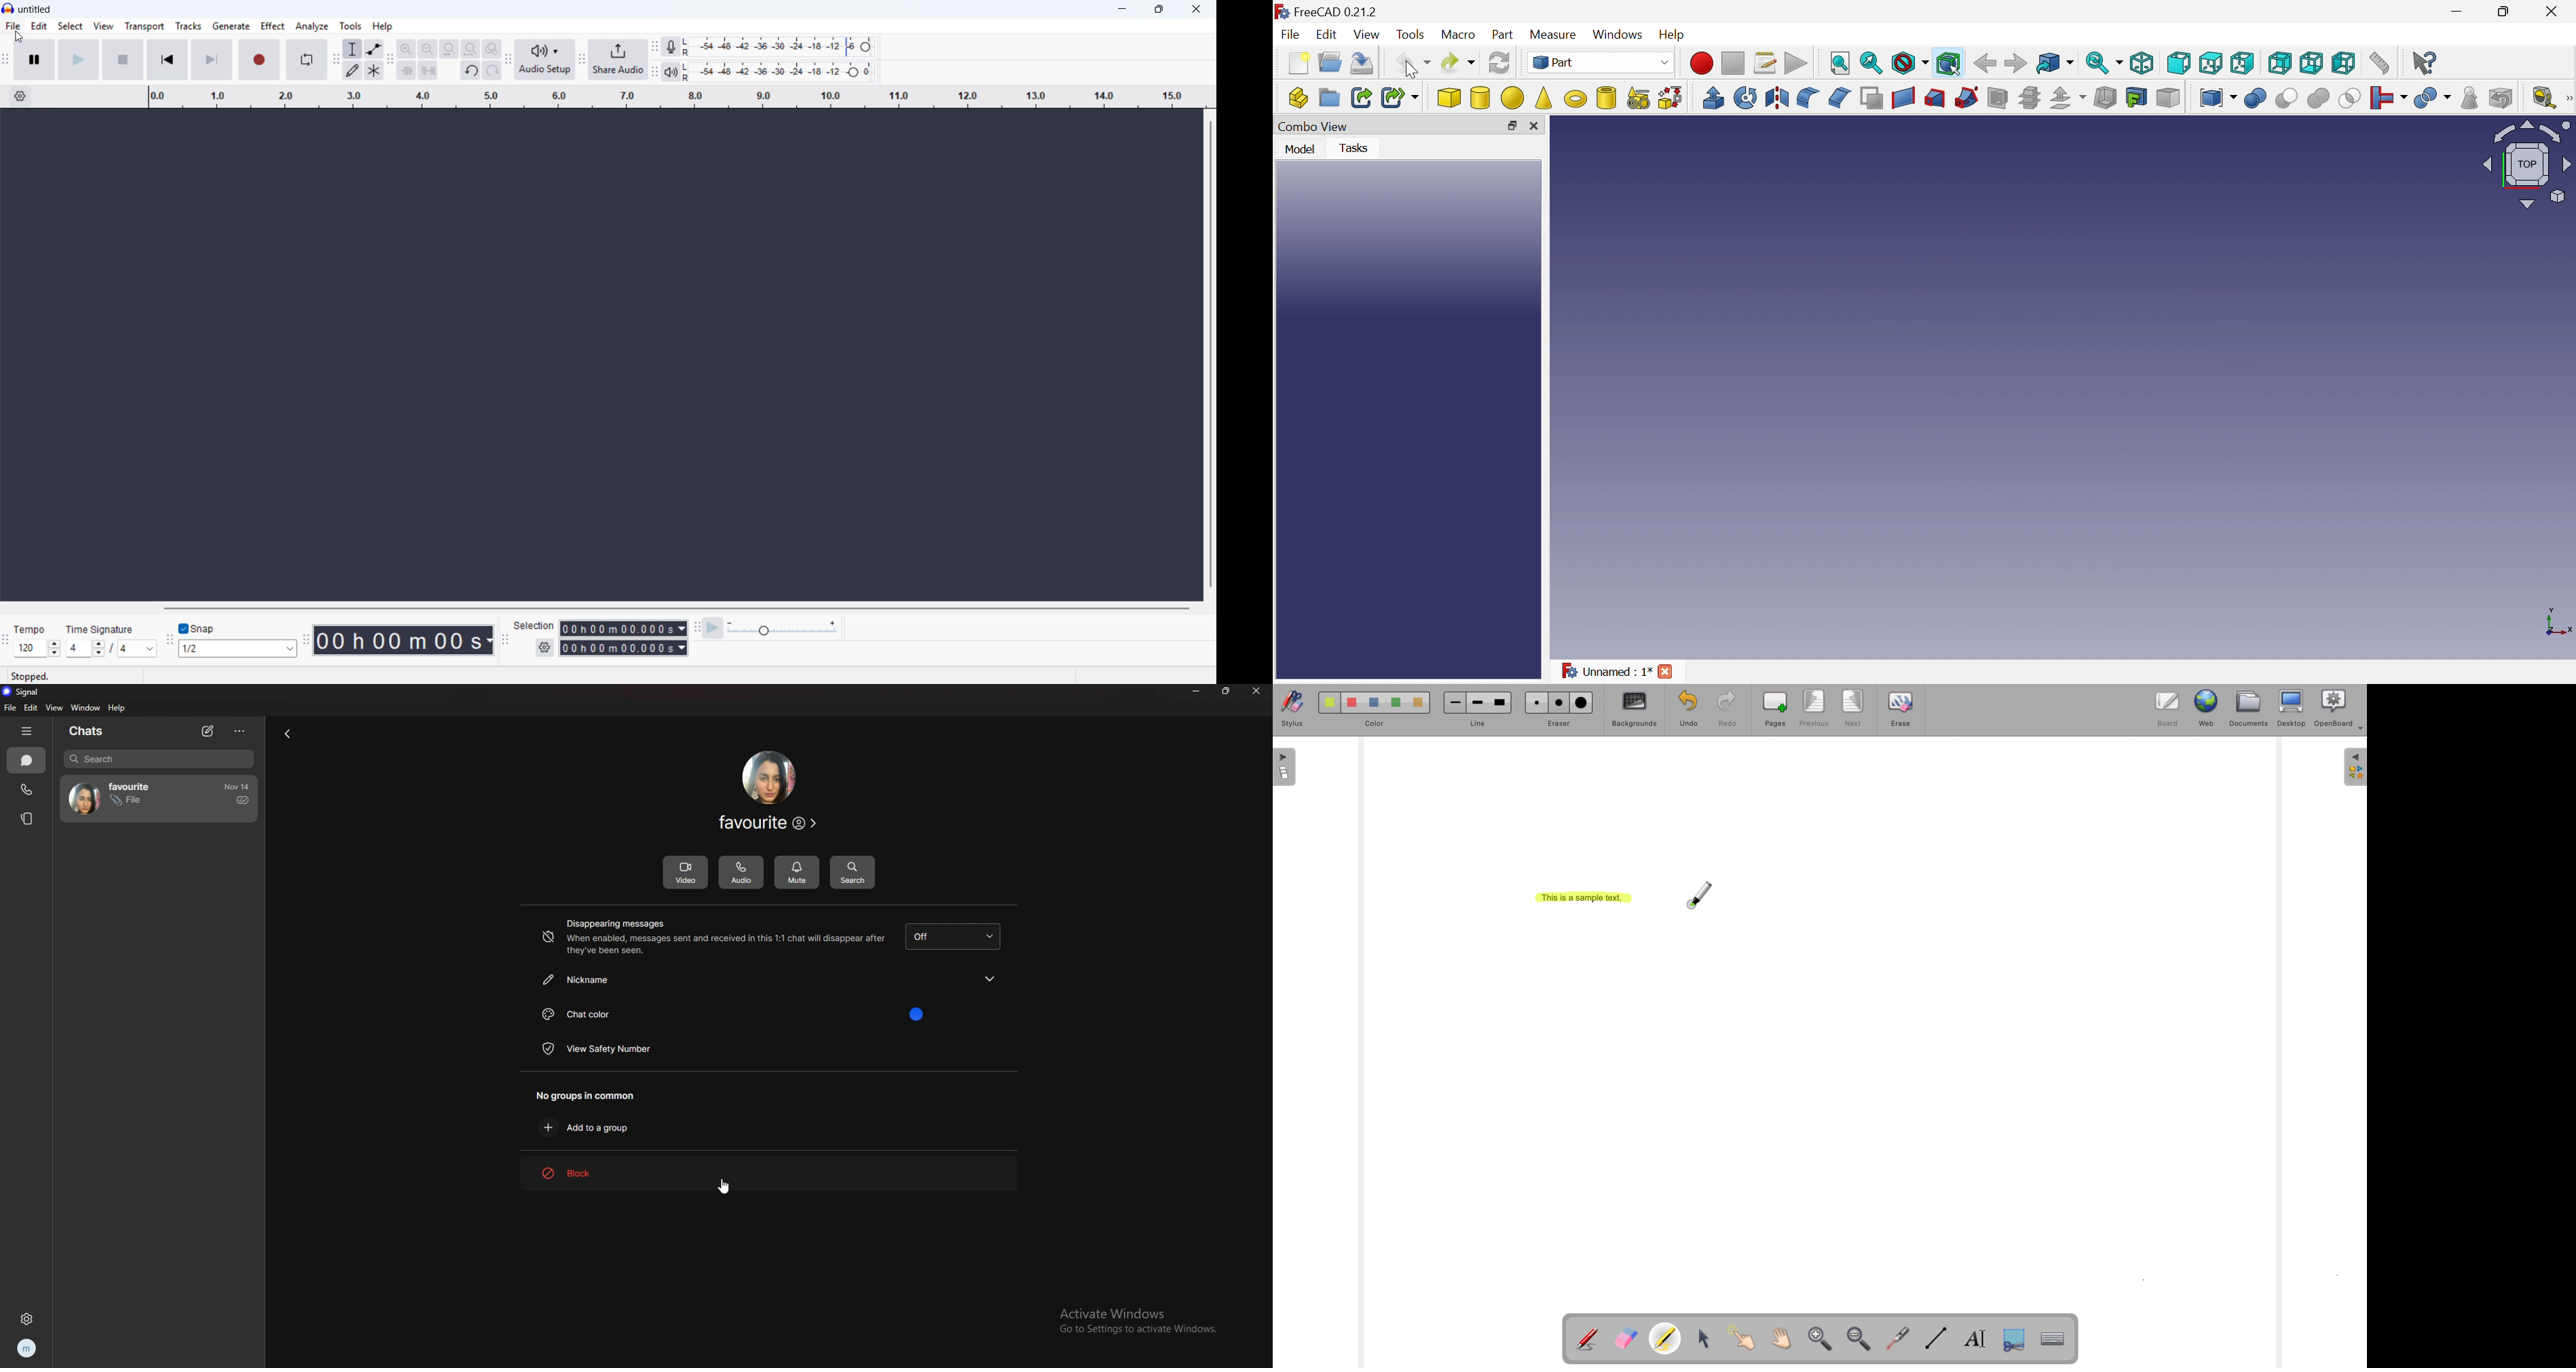 The height and width of the screenshot is (1372, 2576). Describe the element at coordinates (2241, 64) in the screenshot. I see `Right` at that location.